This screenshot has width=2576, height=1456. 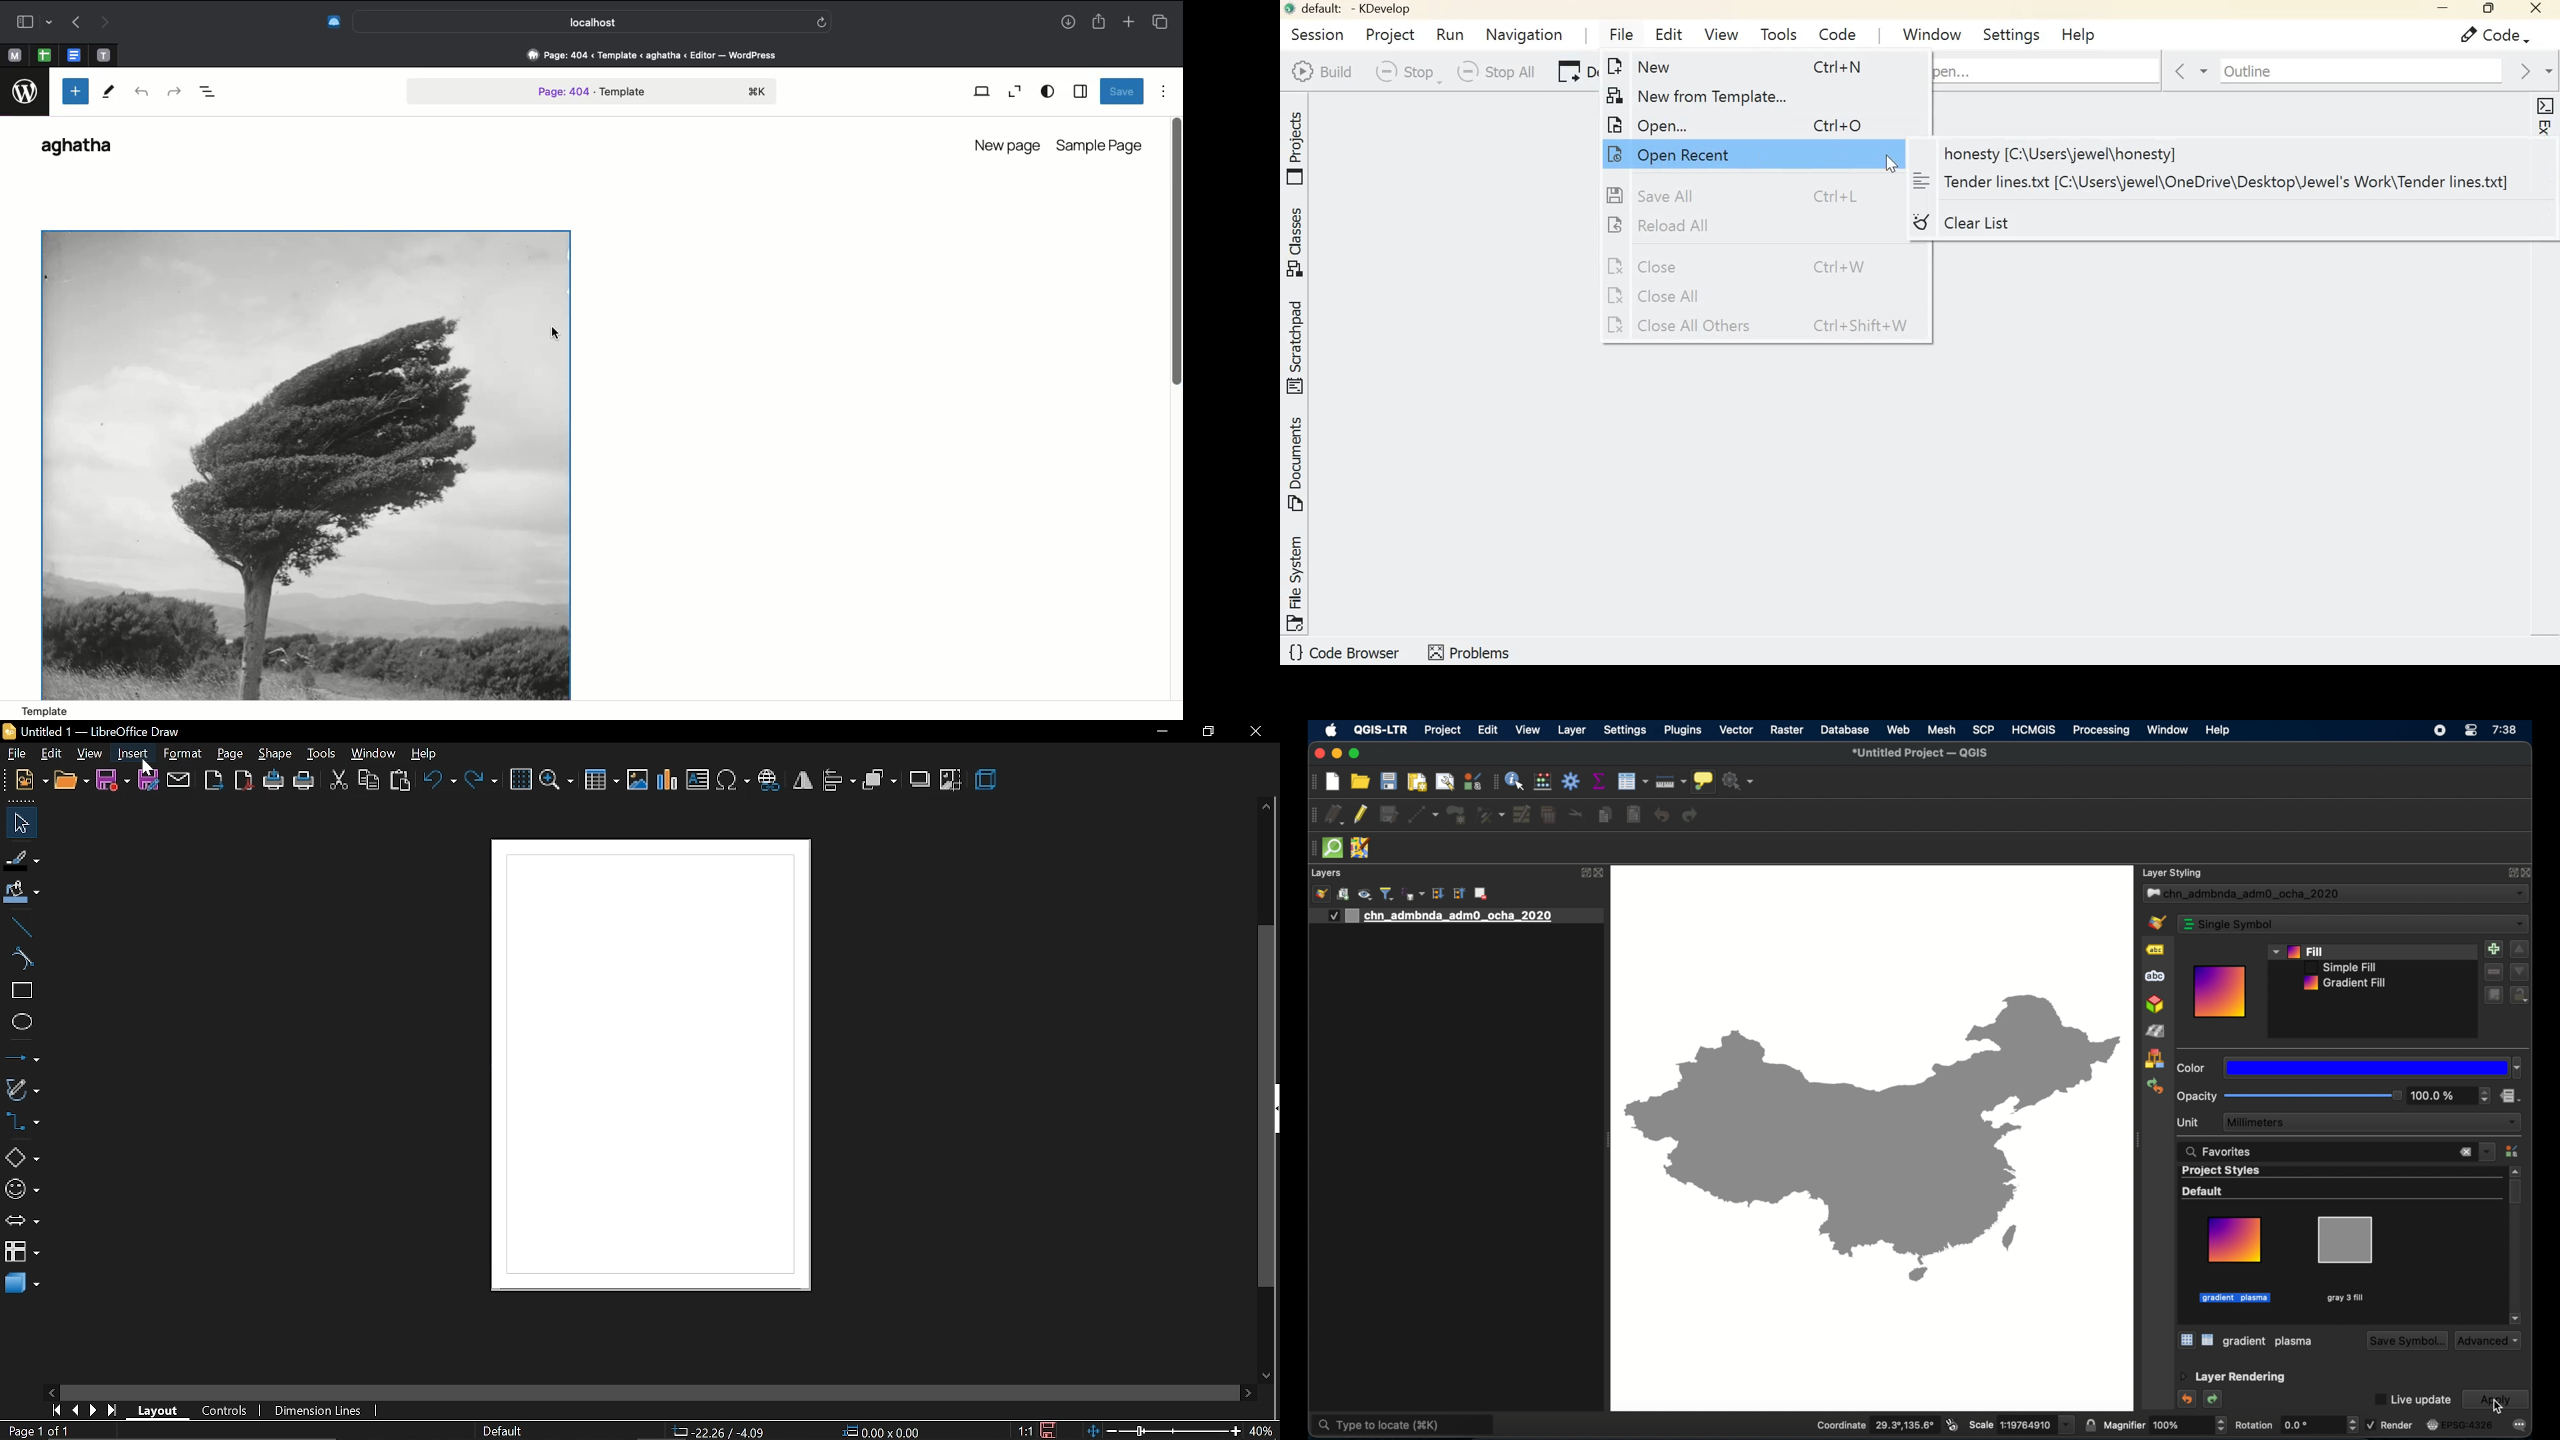 I want to click on Search bar, so click(x=594, y=21).